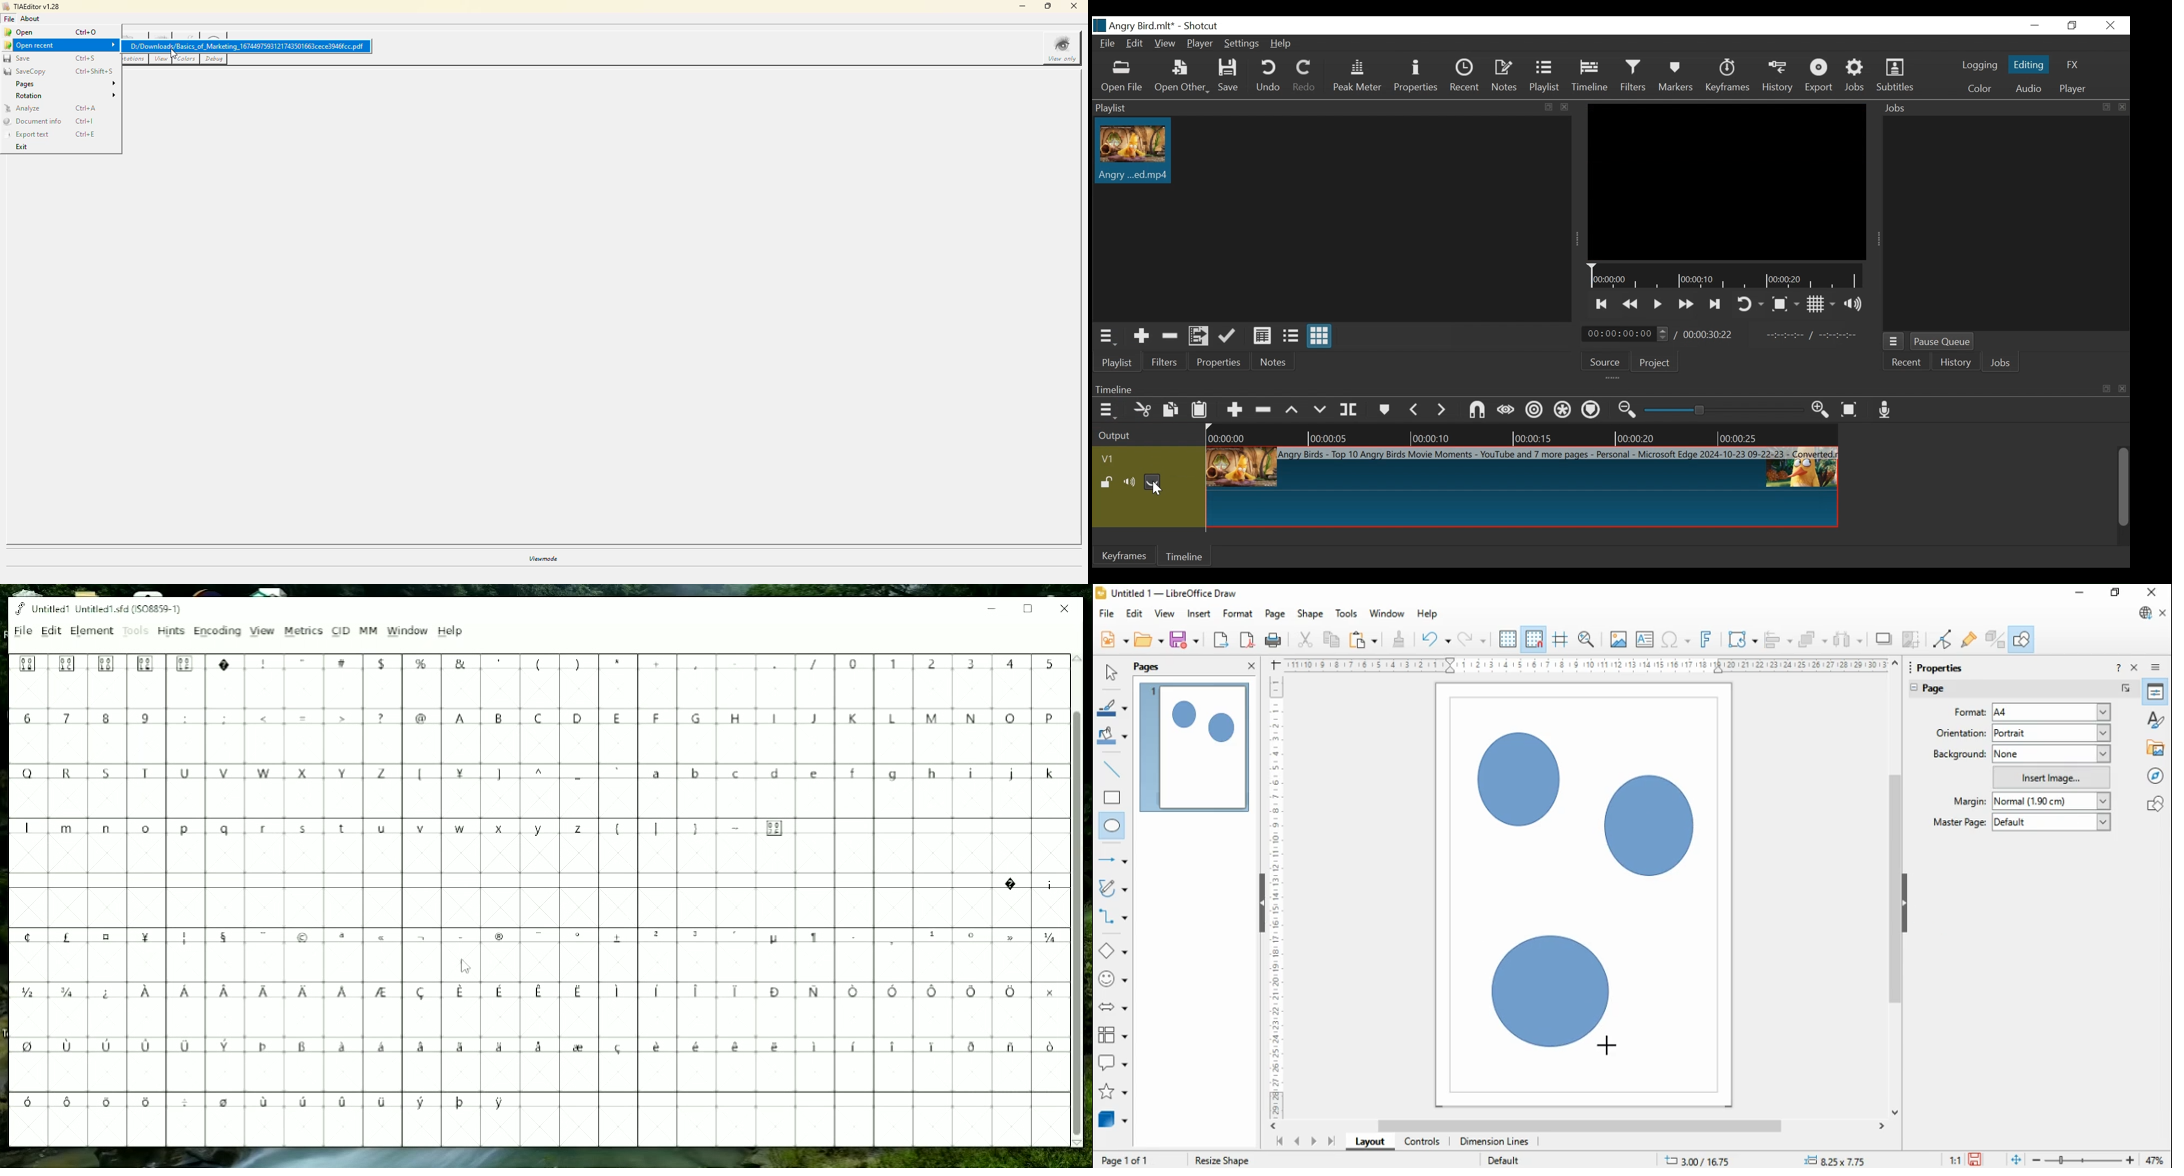 This screenshot has width=2184, height=1176. What do you see at coordinates (1220, 360) in the screenshot?
I see `Properties` at bounding box center [1220, 360].